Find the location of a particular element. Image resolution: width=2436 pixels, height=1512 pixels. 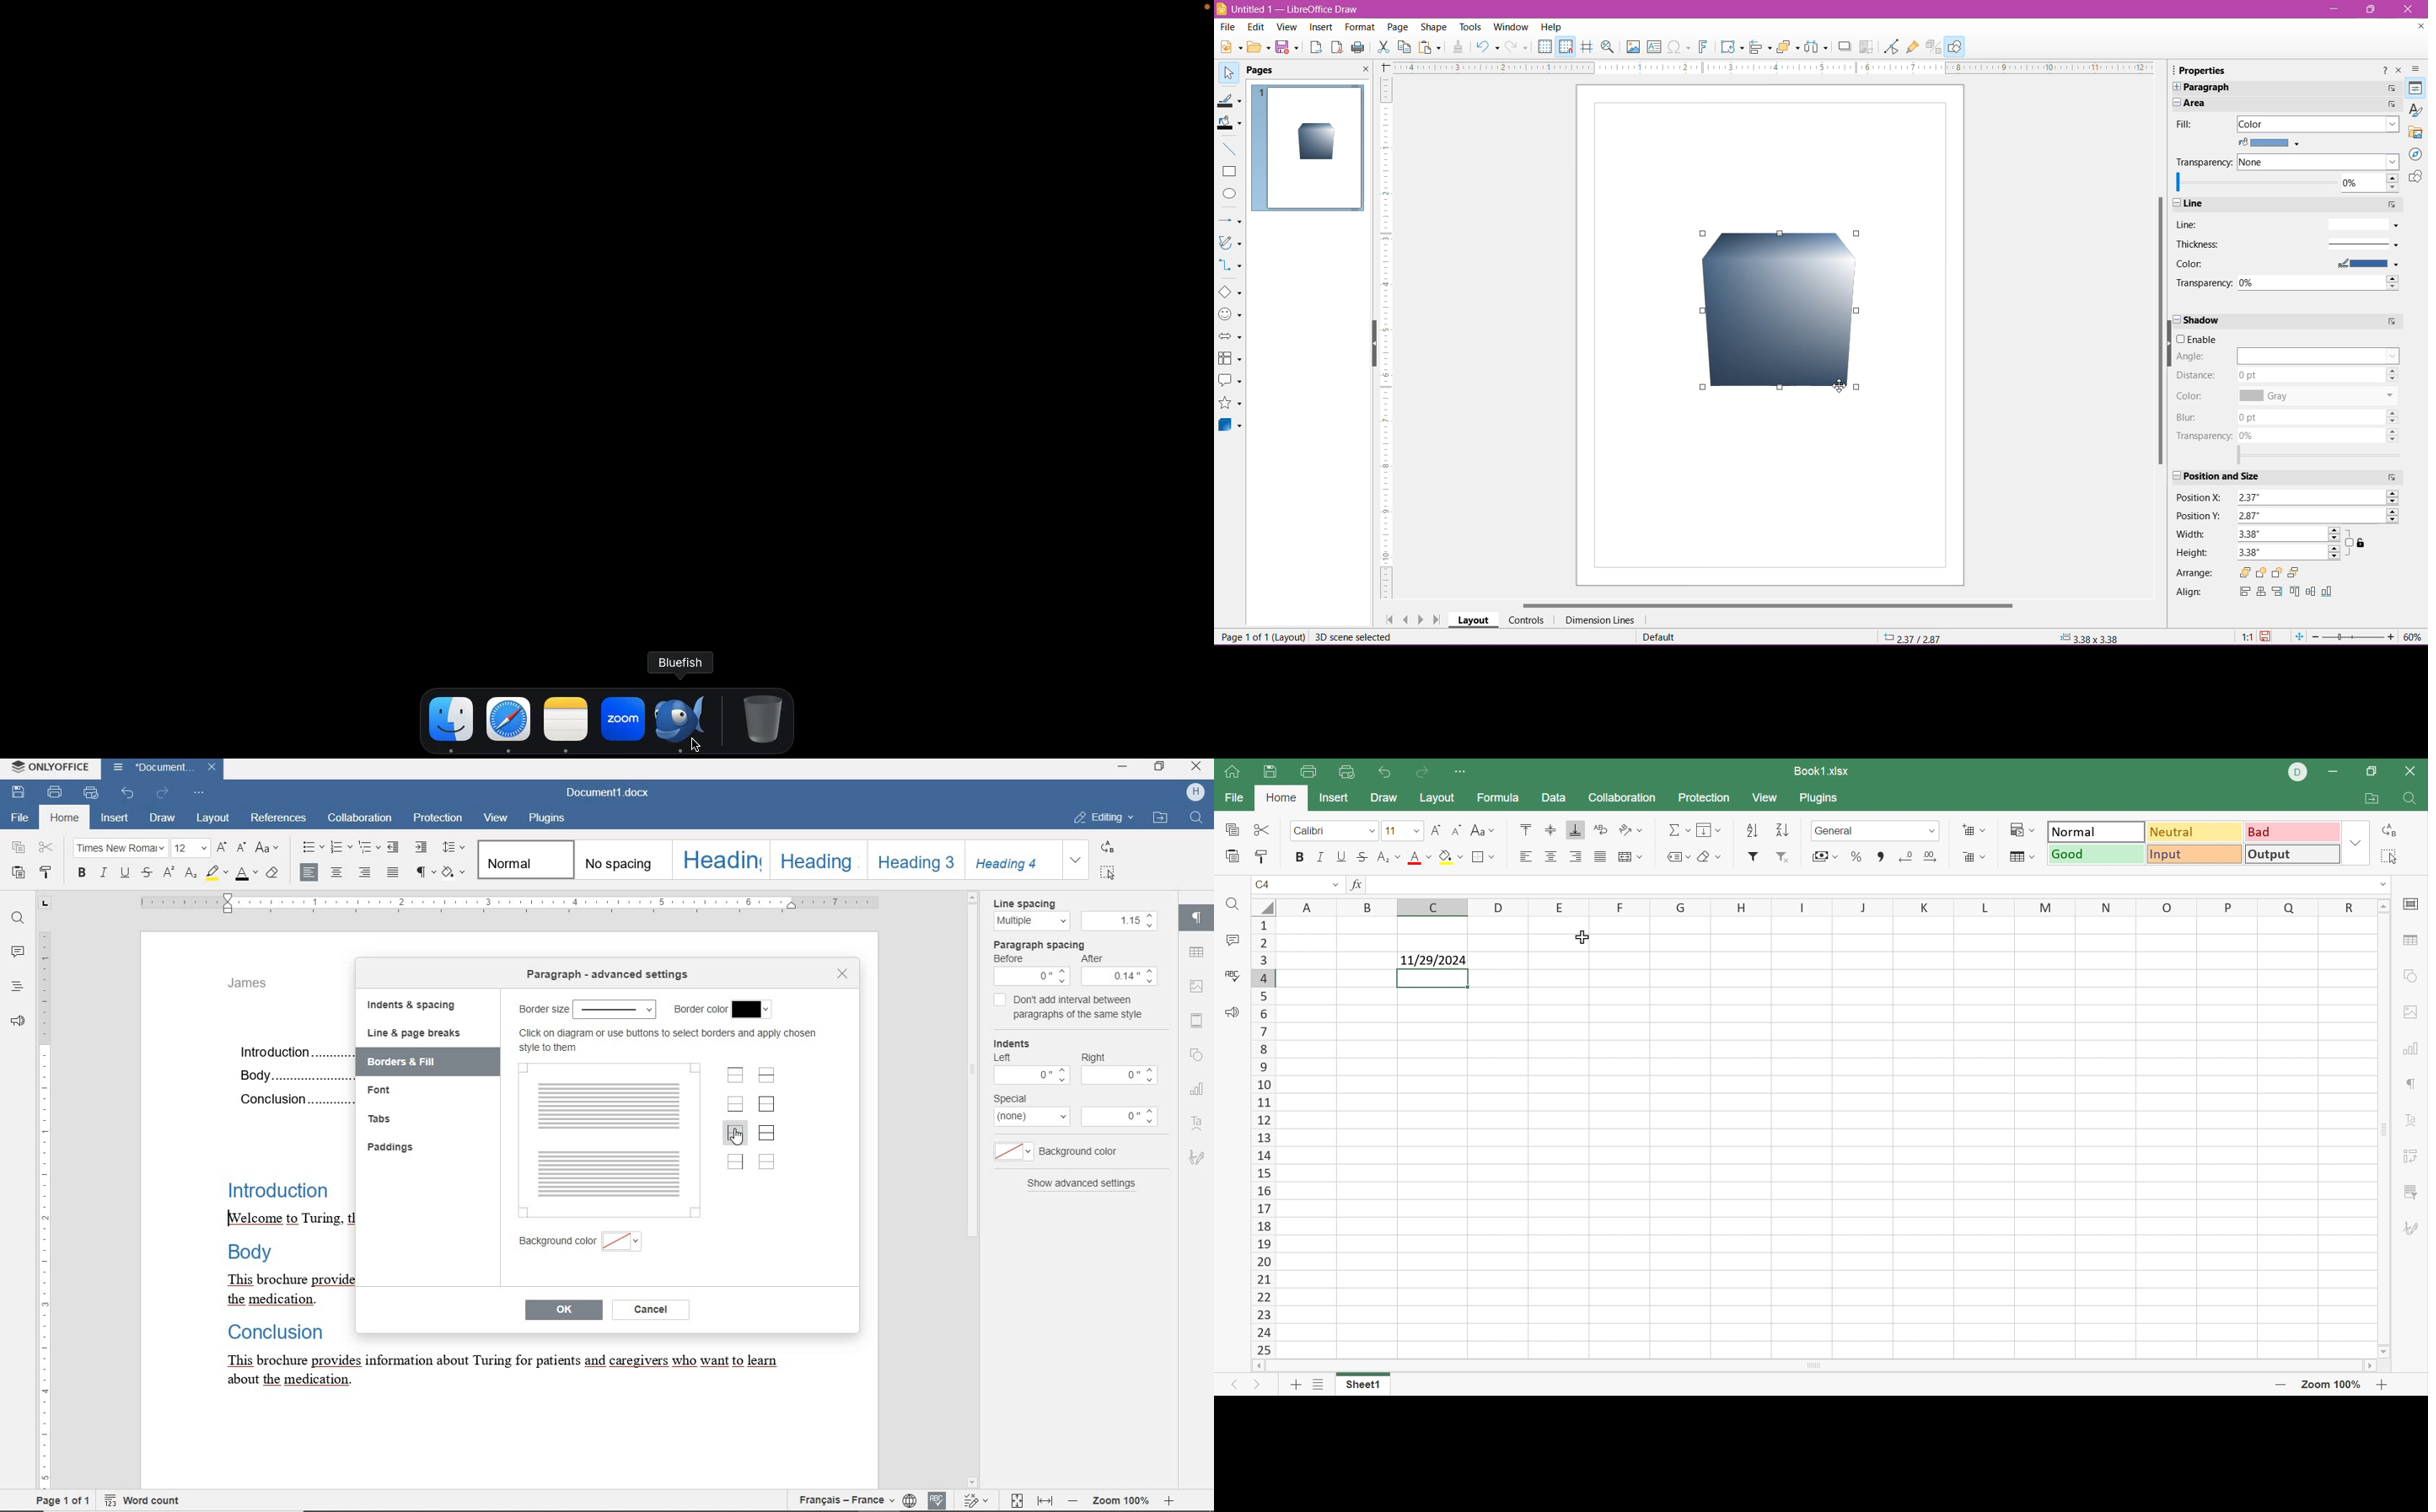

Zoom in is located at coordinates (2383, 1384).